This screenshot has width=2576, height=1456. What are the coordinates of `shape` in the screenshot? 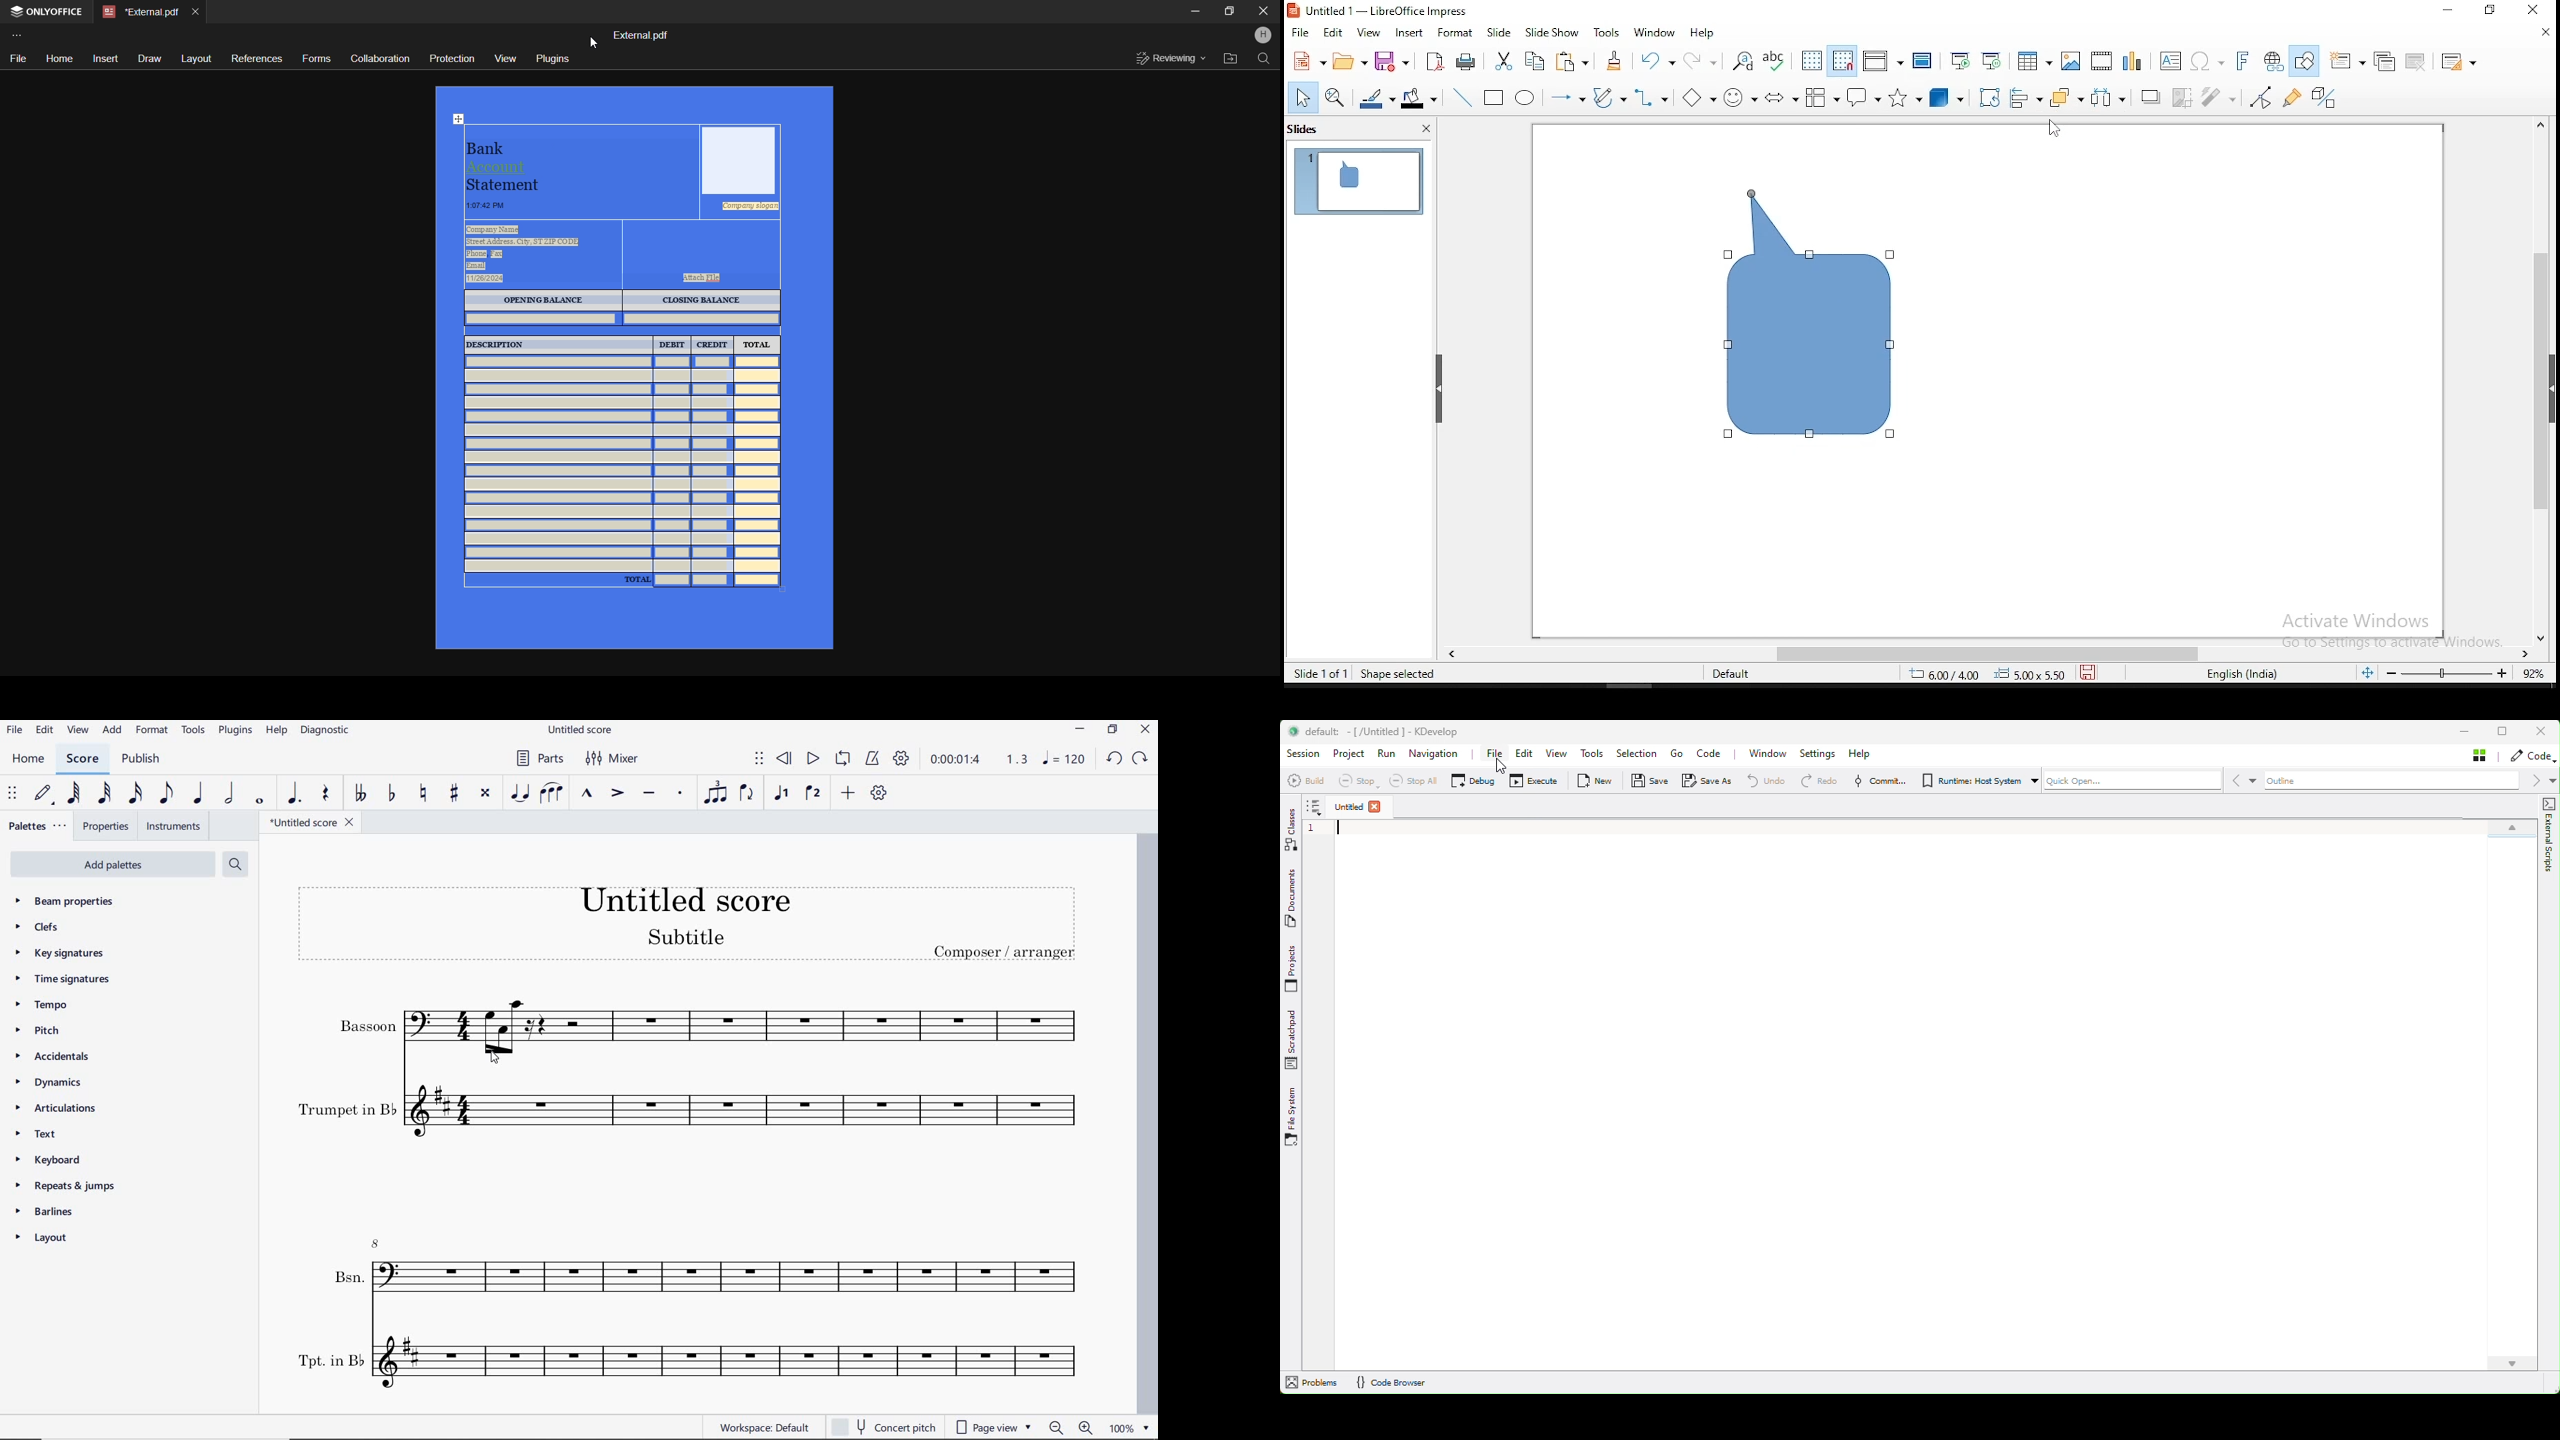 It's located at (1811, 316).